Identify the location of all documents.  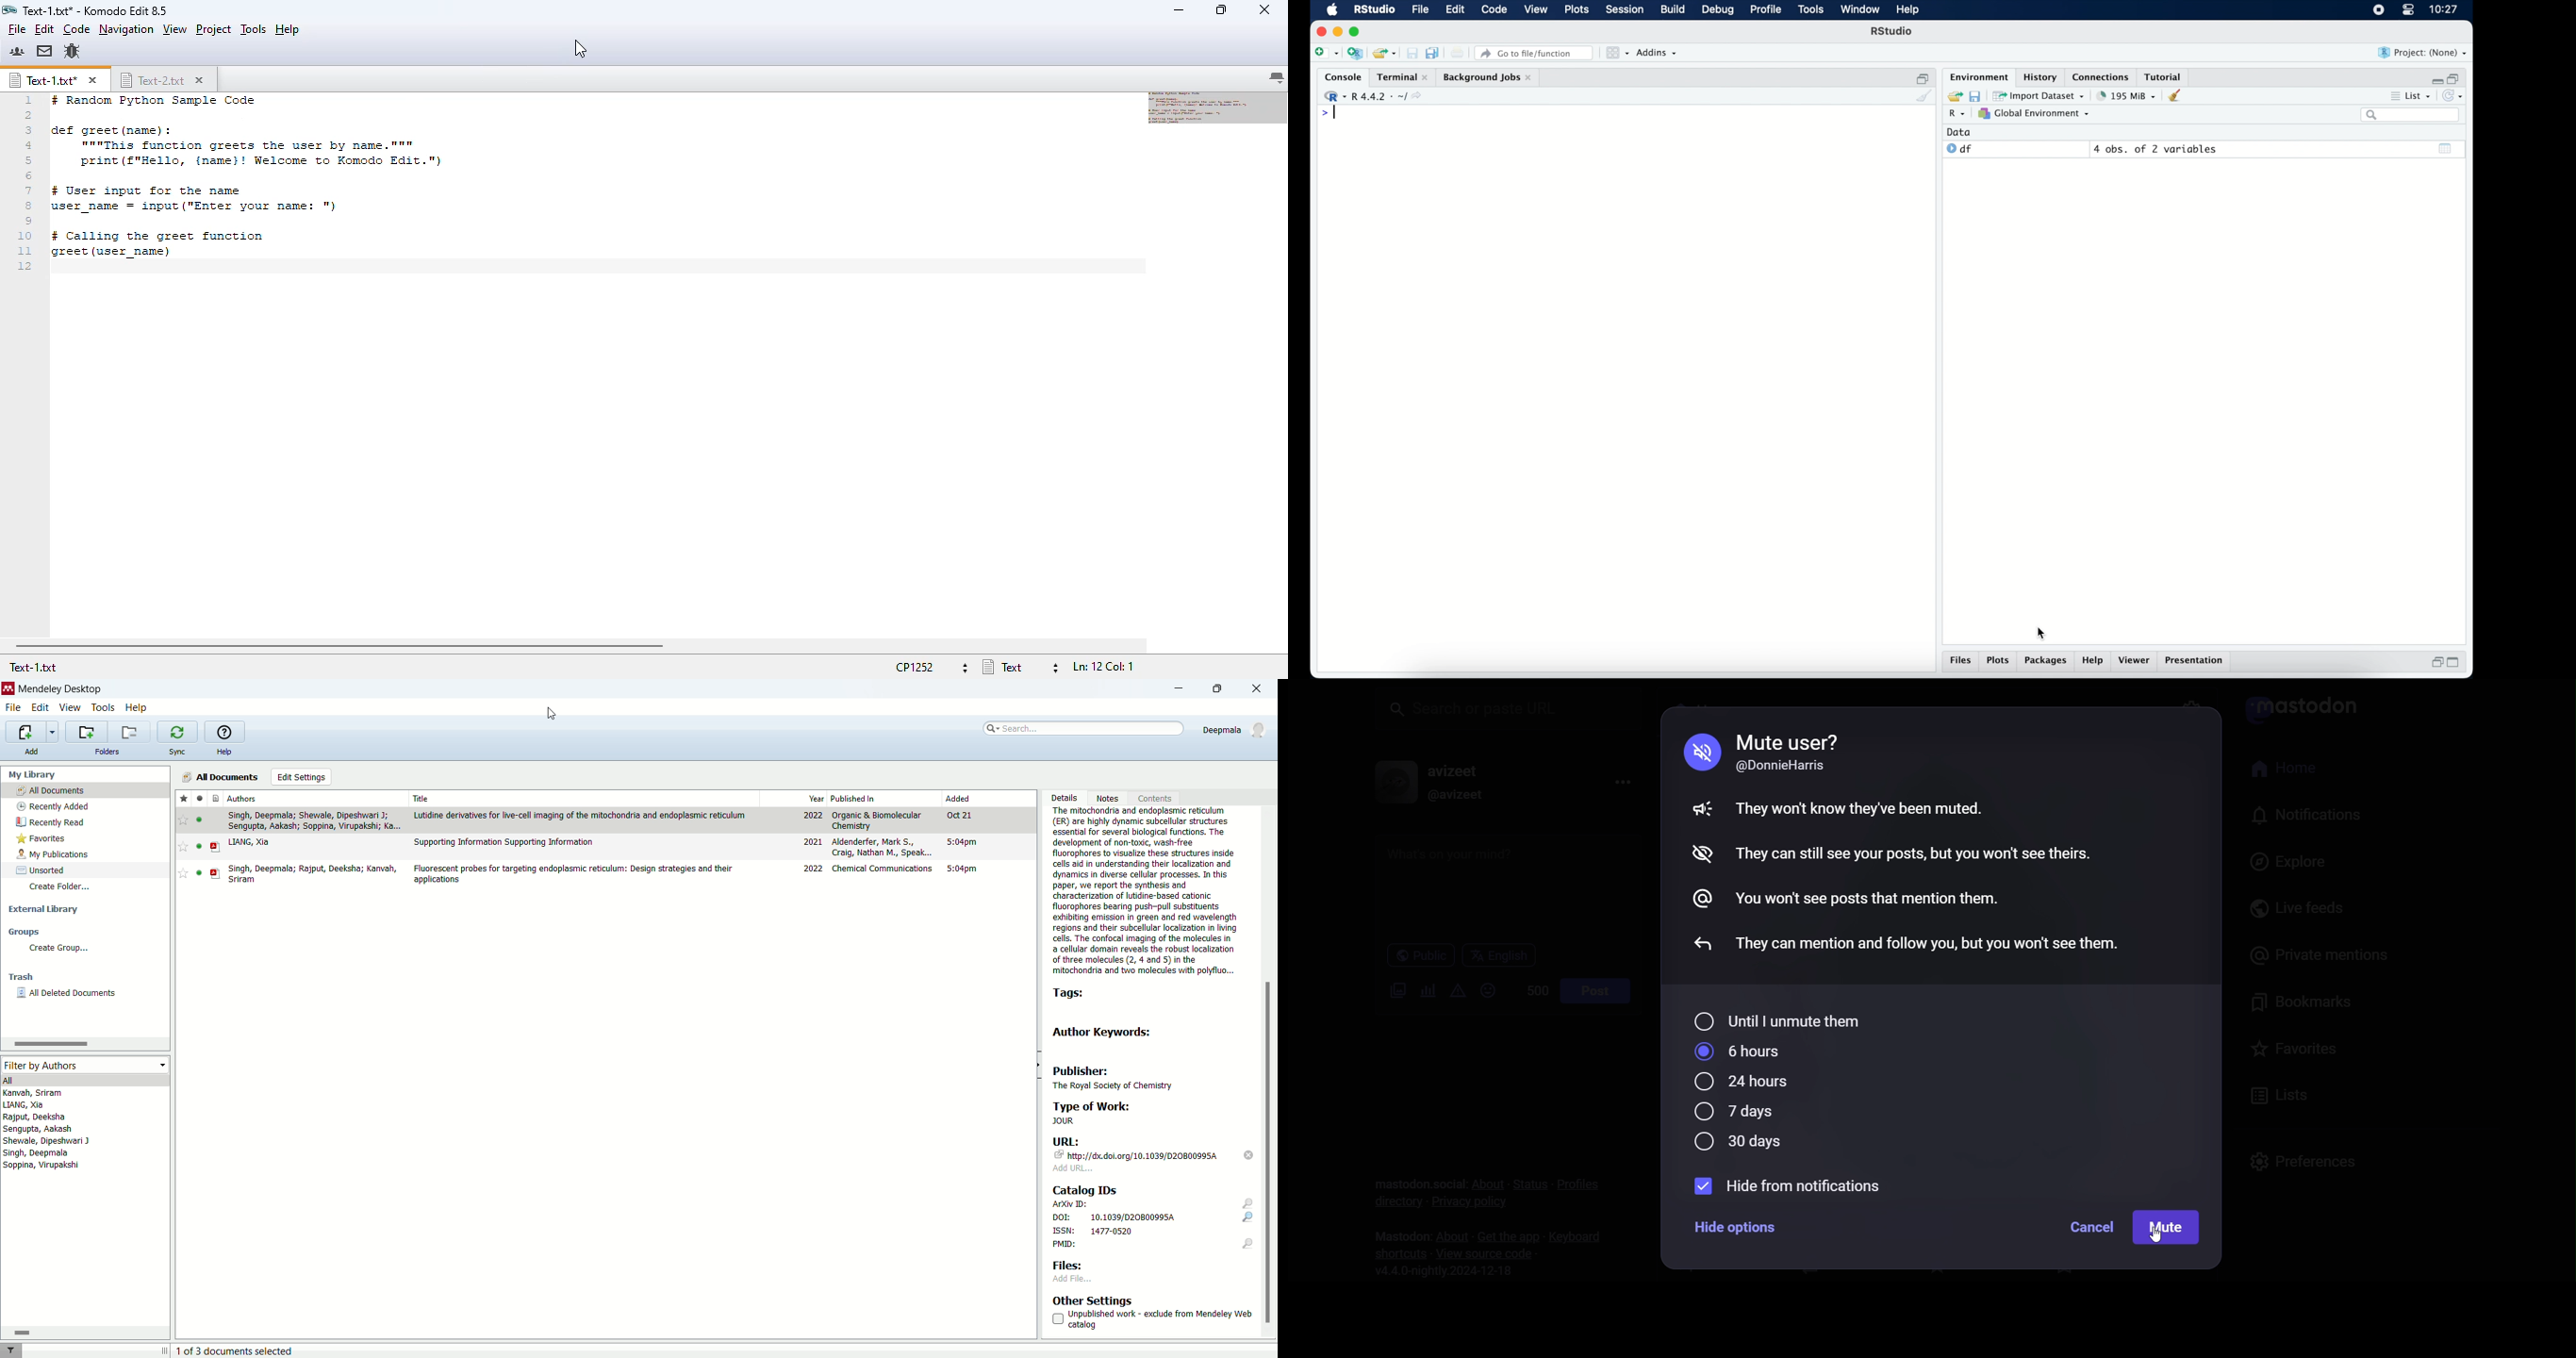
(218, 777).